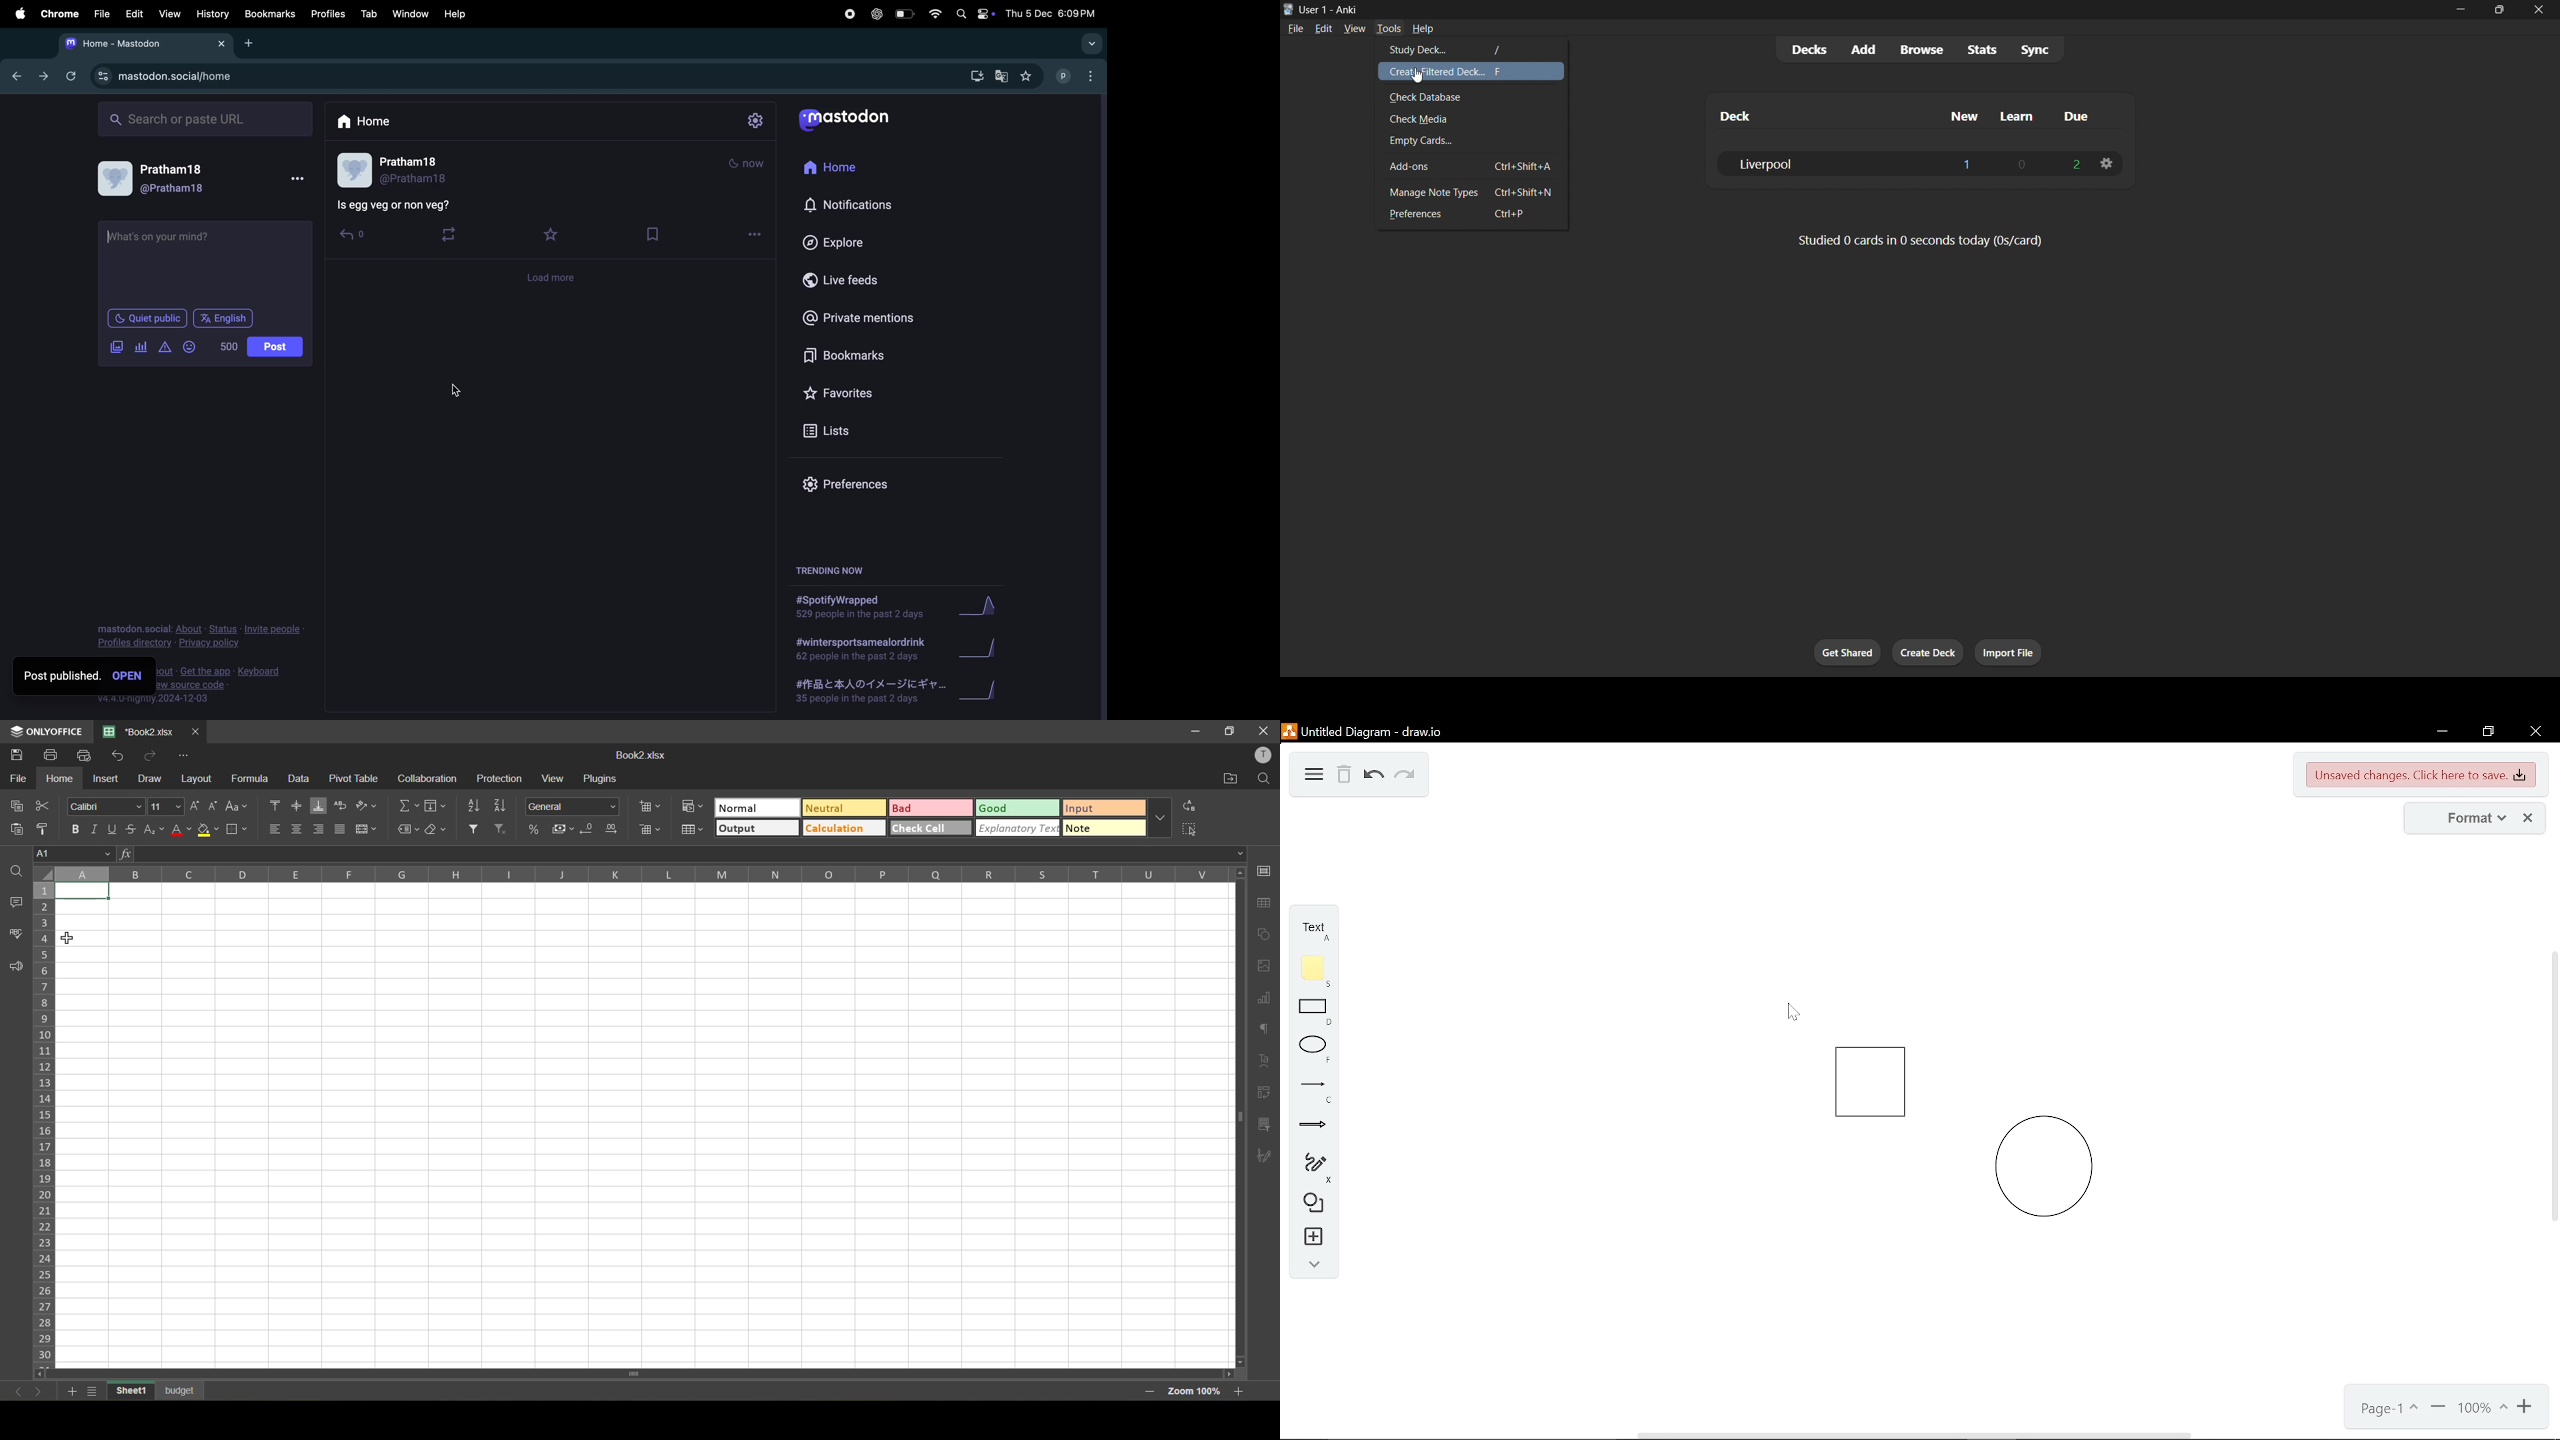  What do you see at coordinates (549, 278) in the screenshot?
I see `load more` at bounding box center [549, 278].